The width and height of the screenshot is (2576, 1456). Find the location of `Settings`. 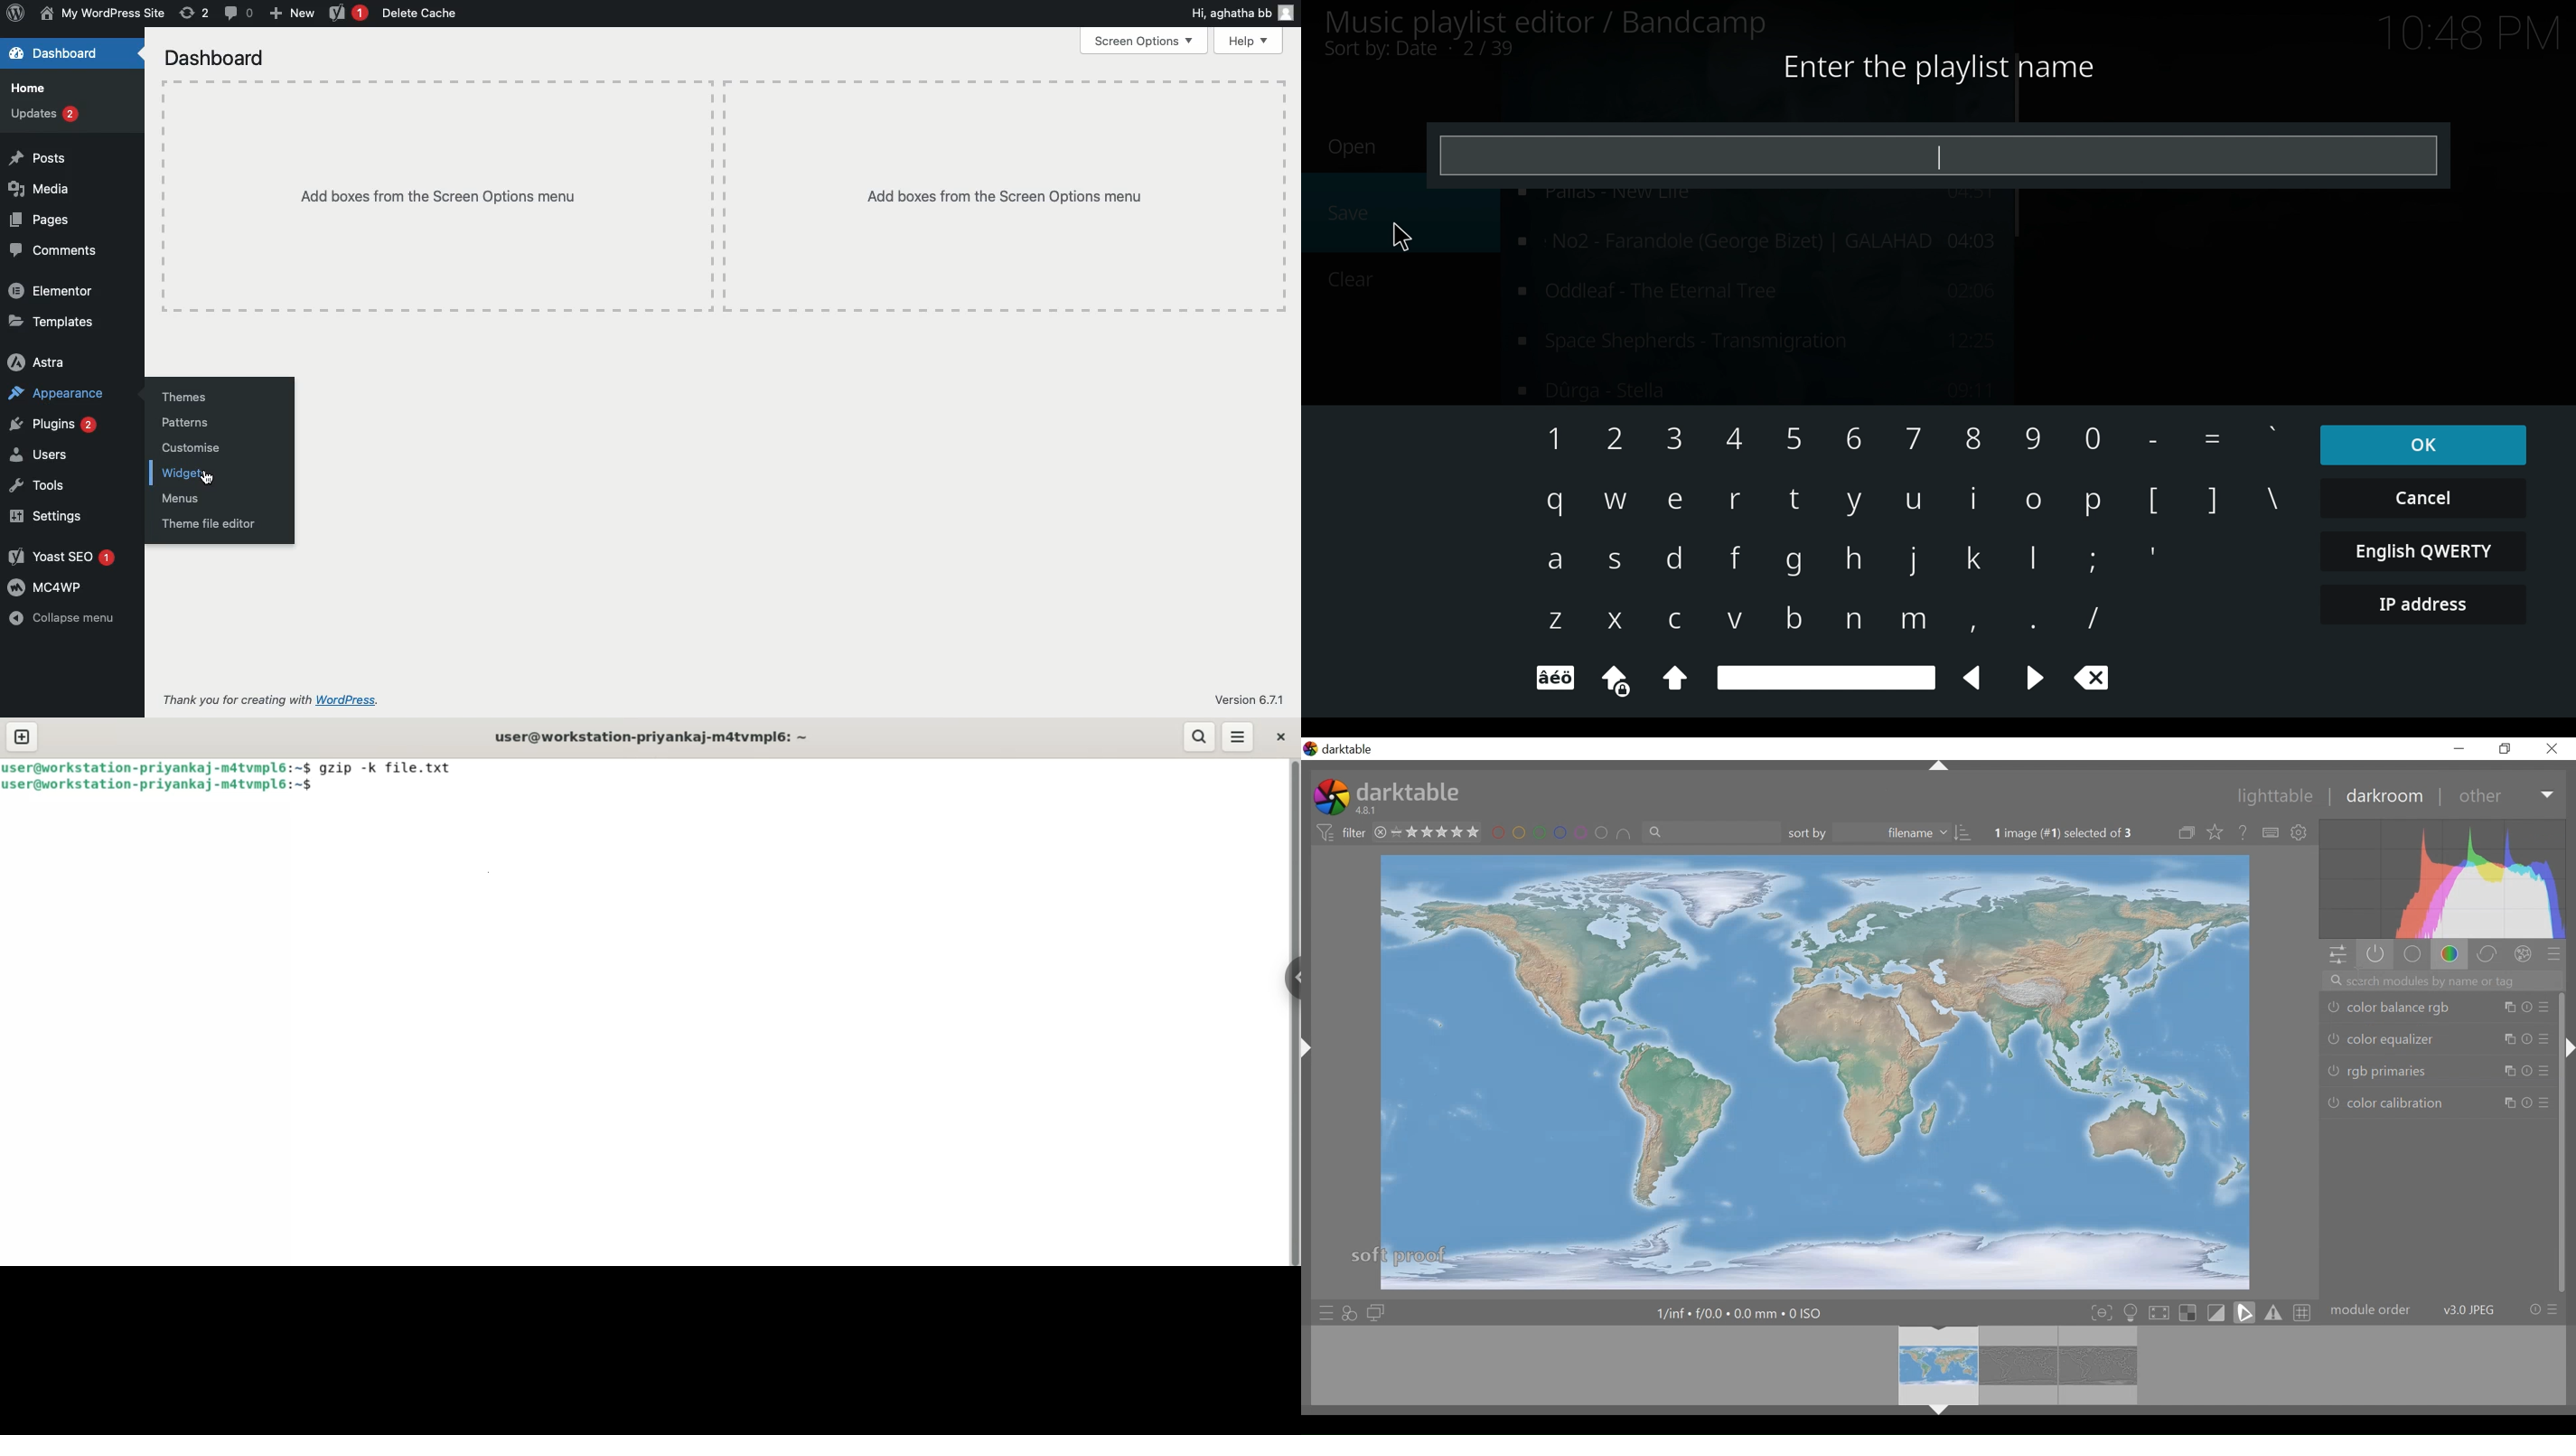

Settings is located at coordinates (46, 516).